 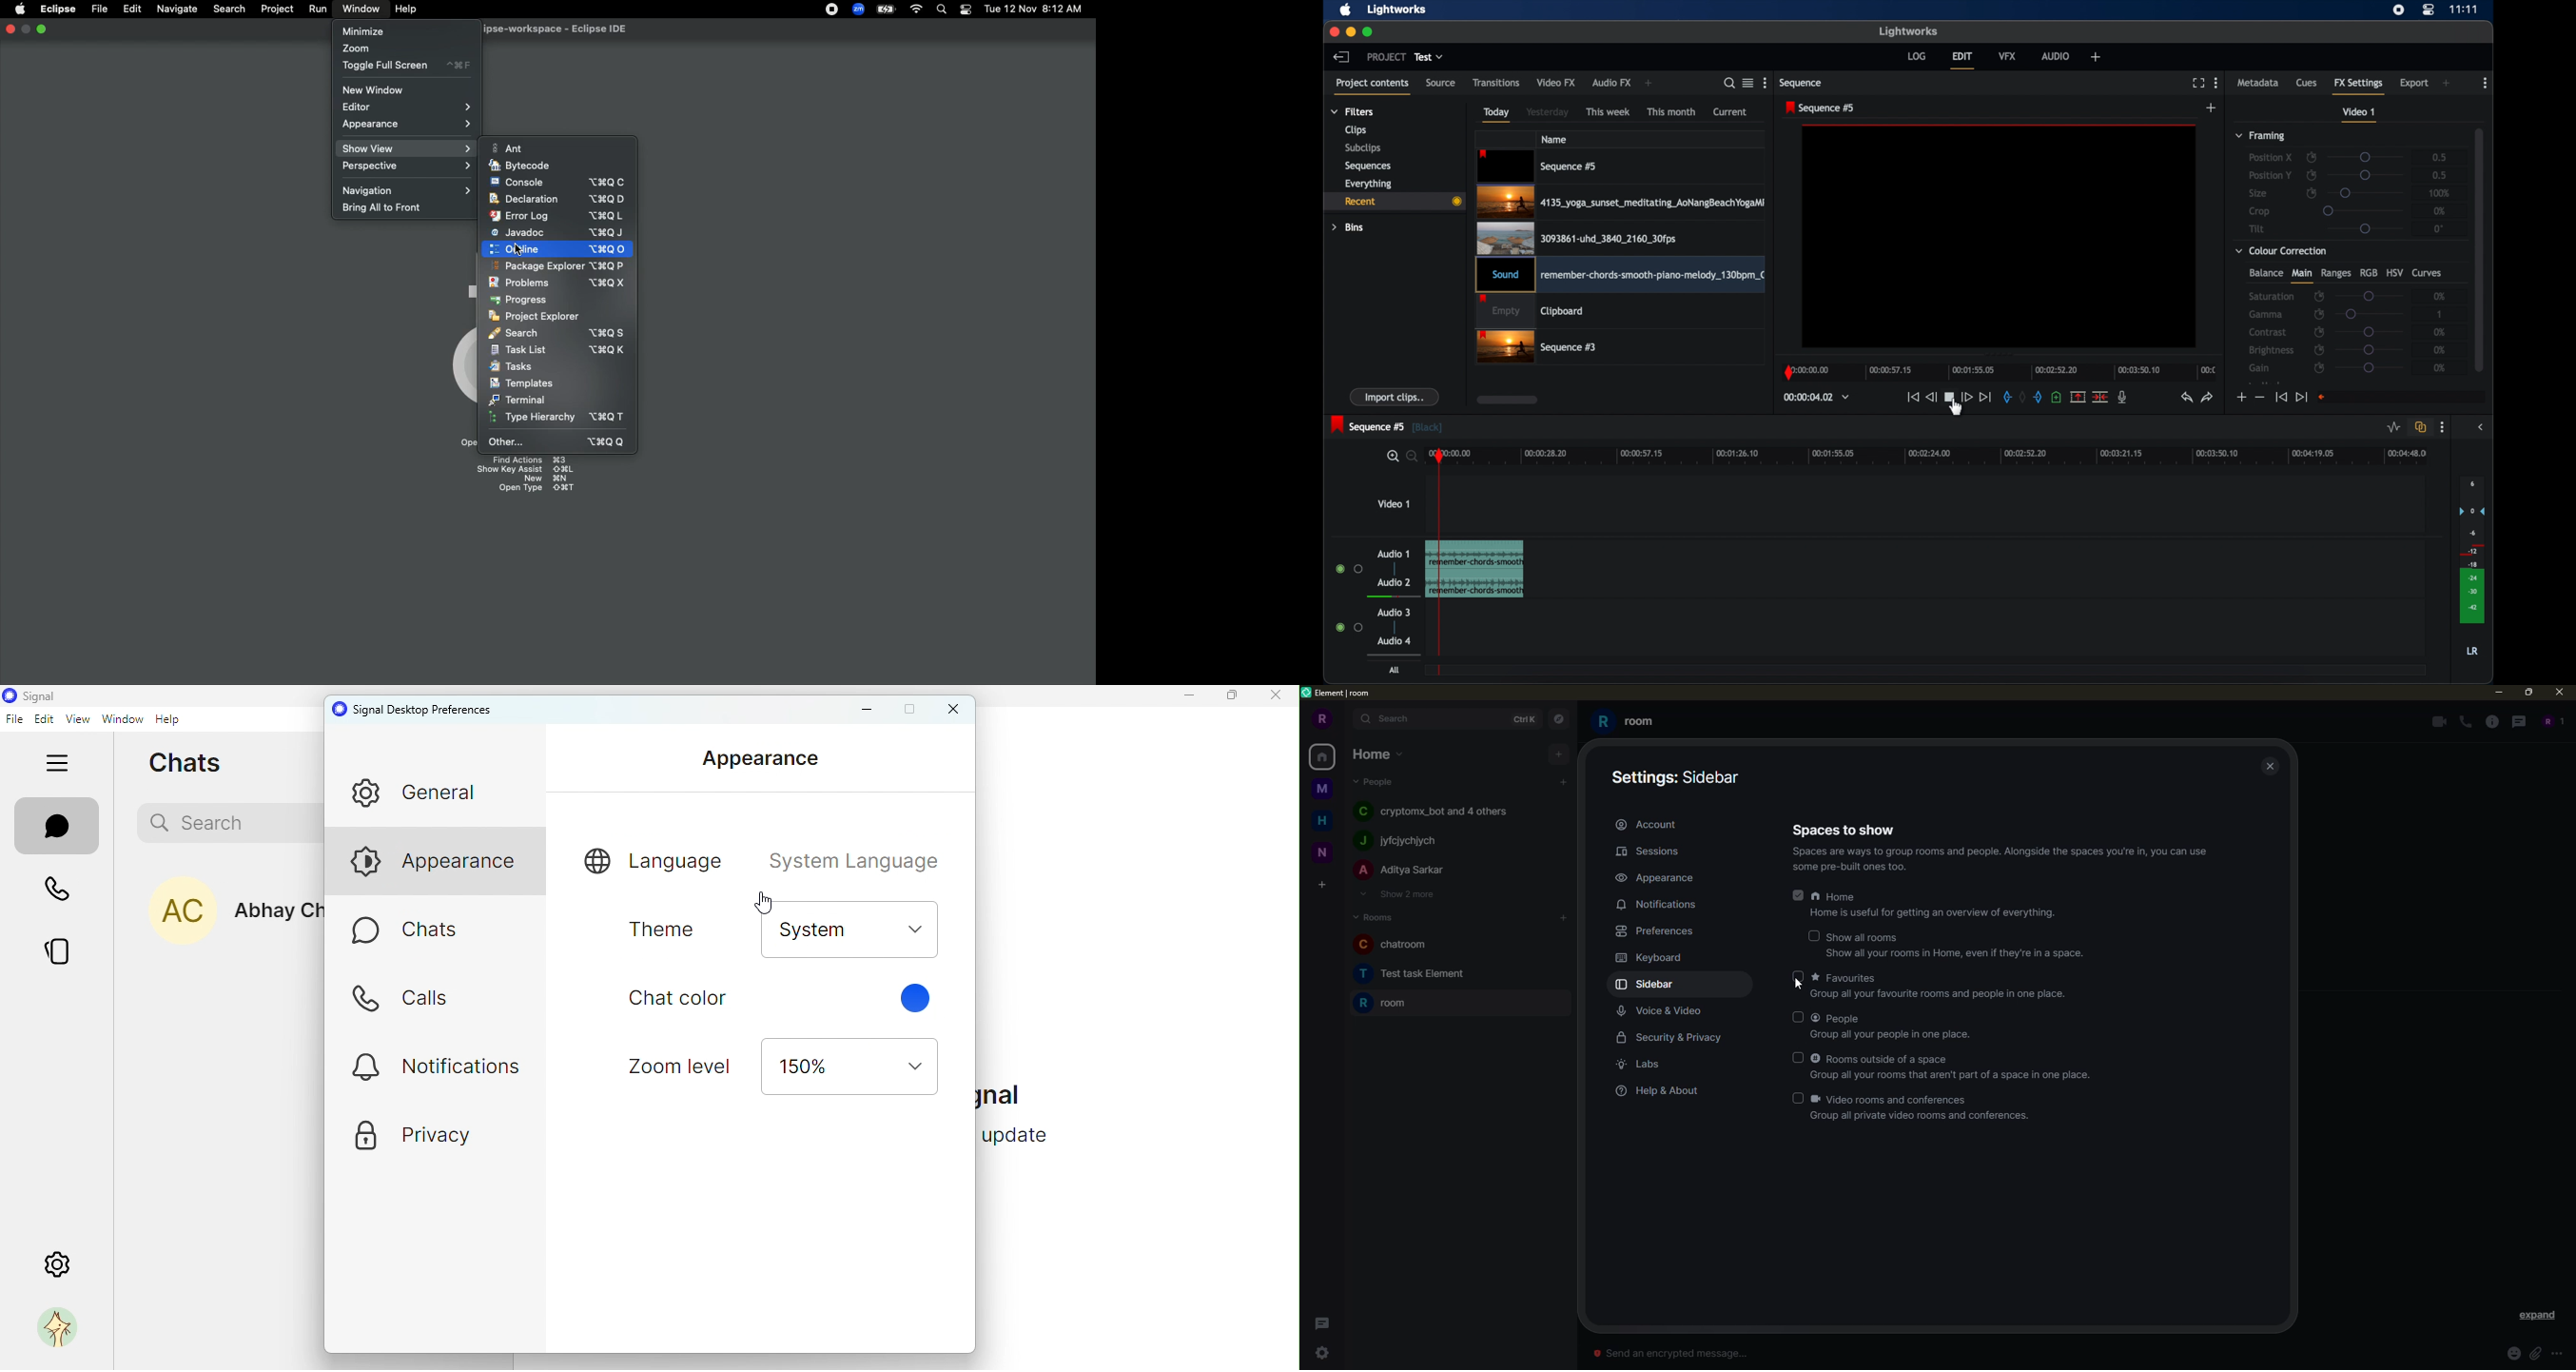 I want to click on appearance, so click(x=424, y=860).